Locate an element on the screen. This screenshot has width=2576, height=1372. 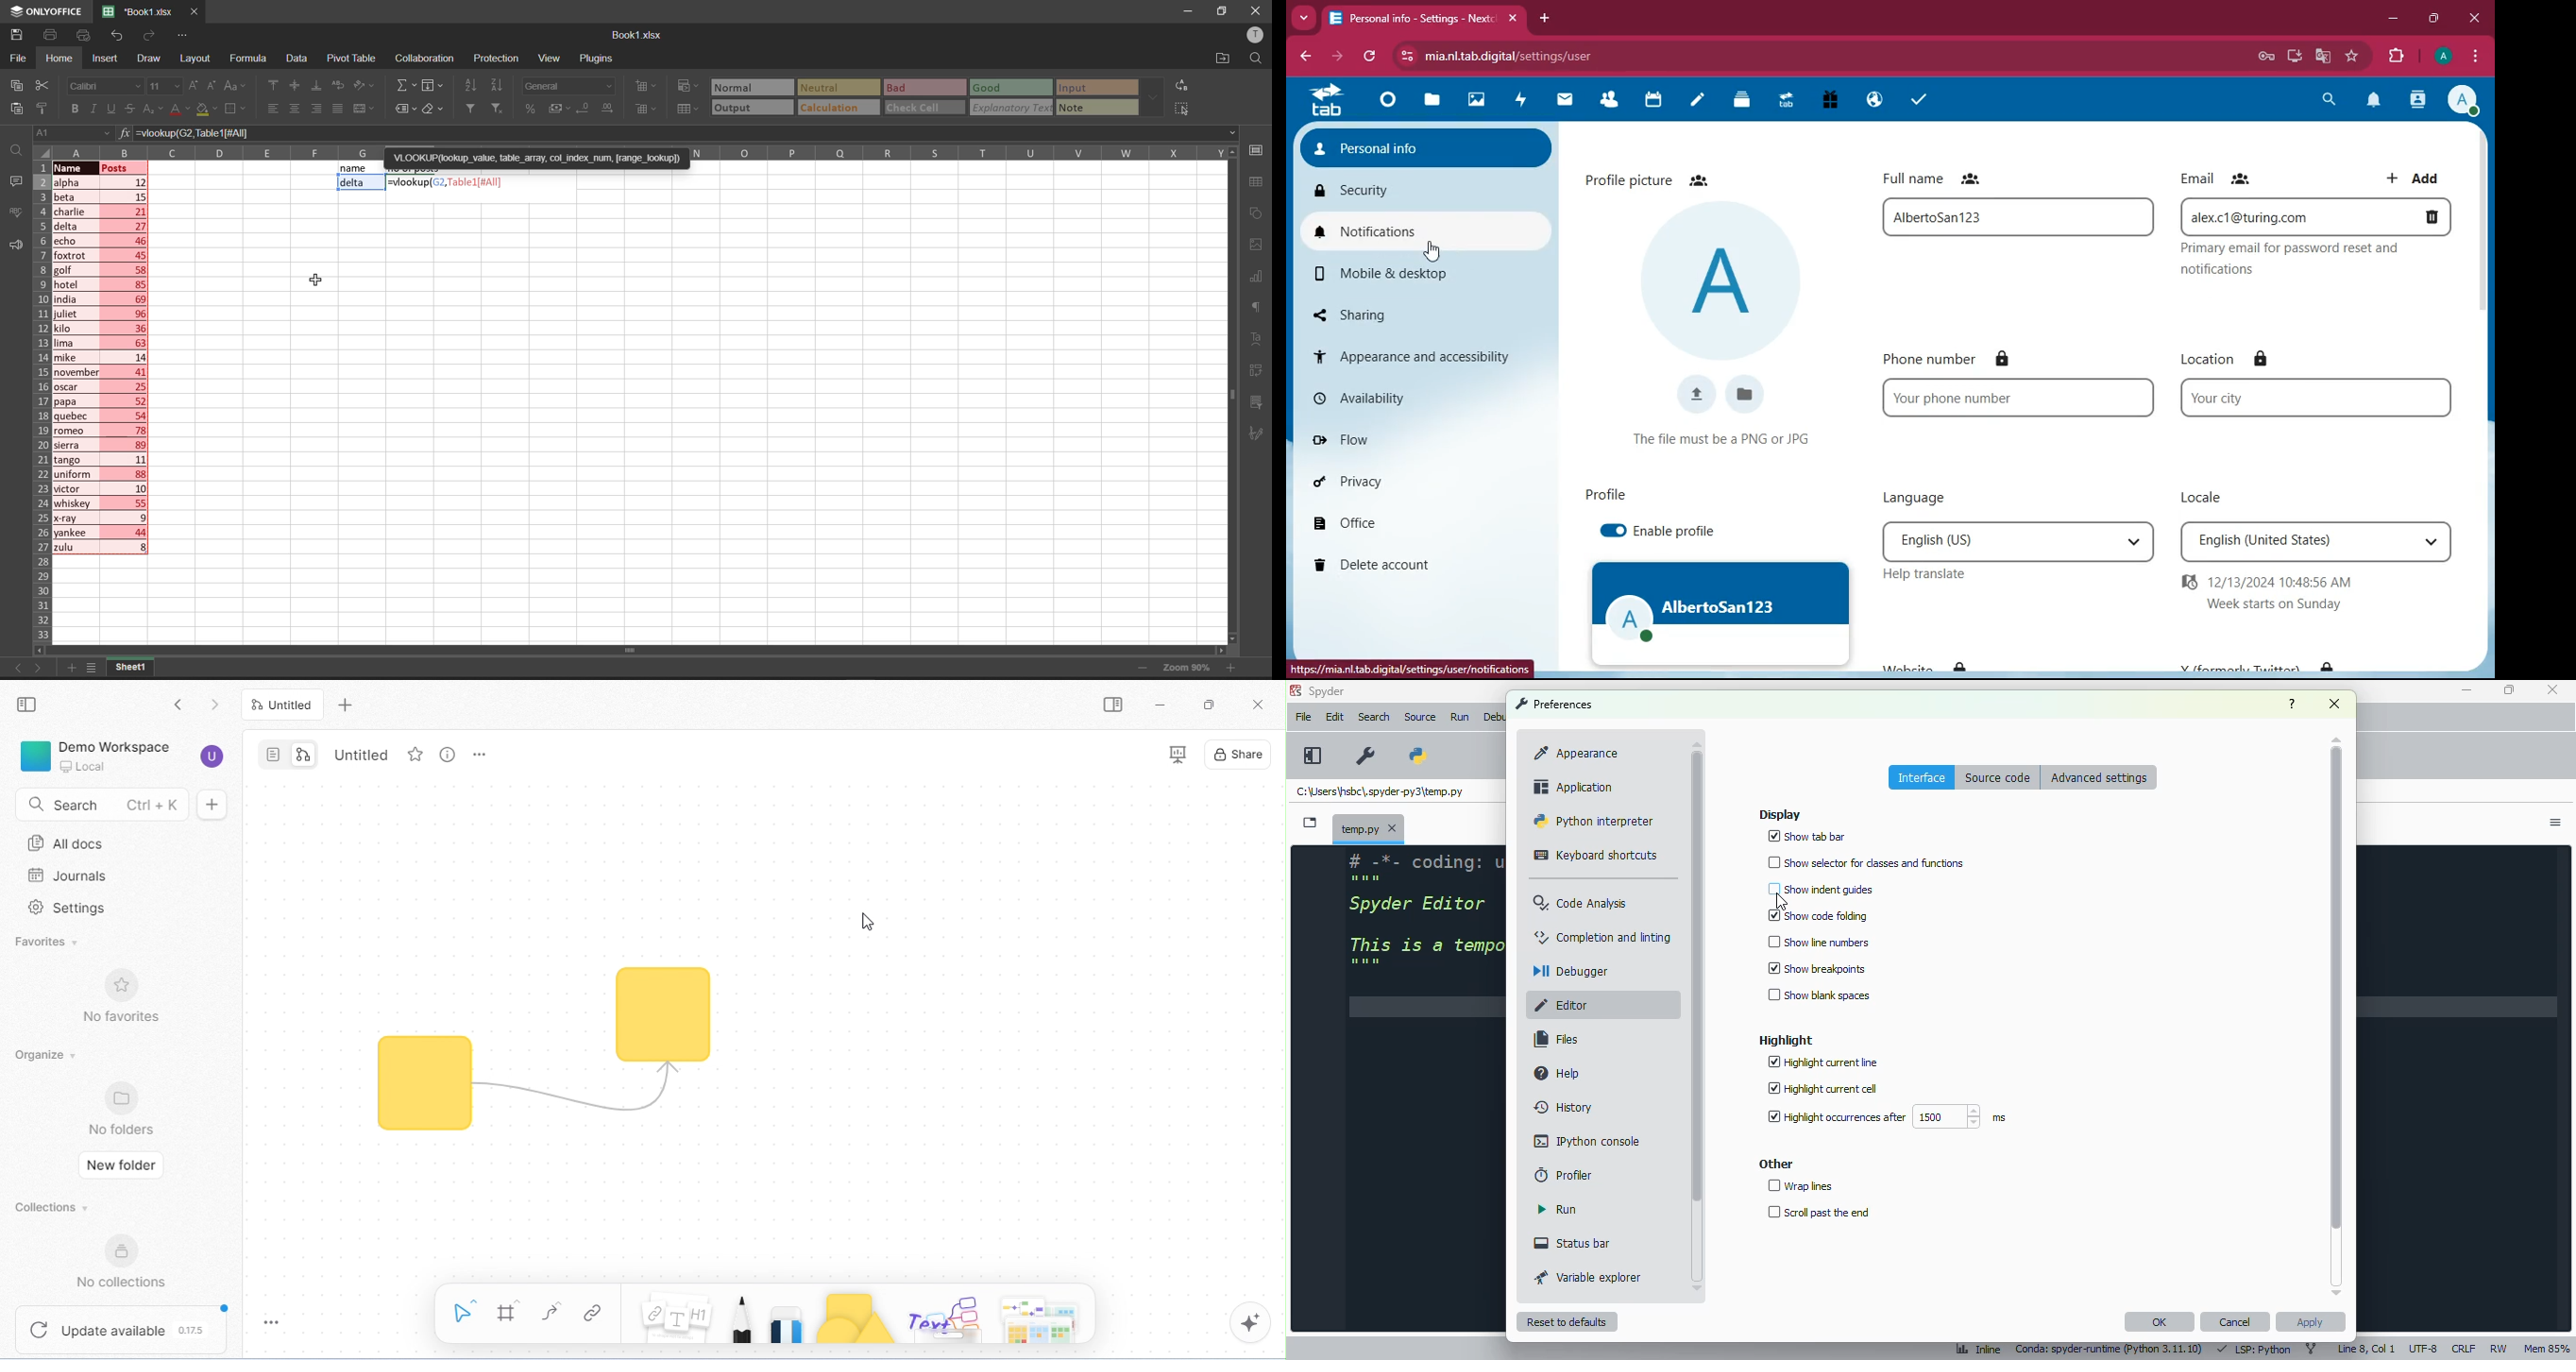
profile image is located at coordinates (1718, 612).